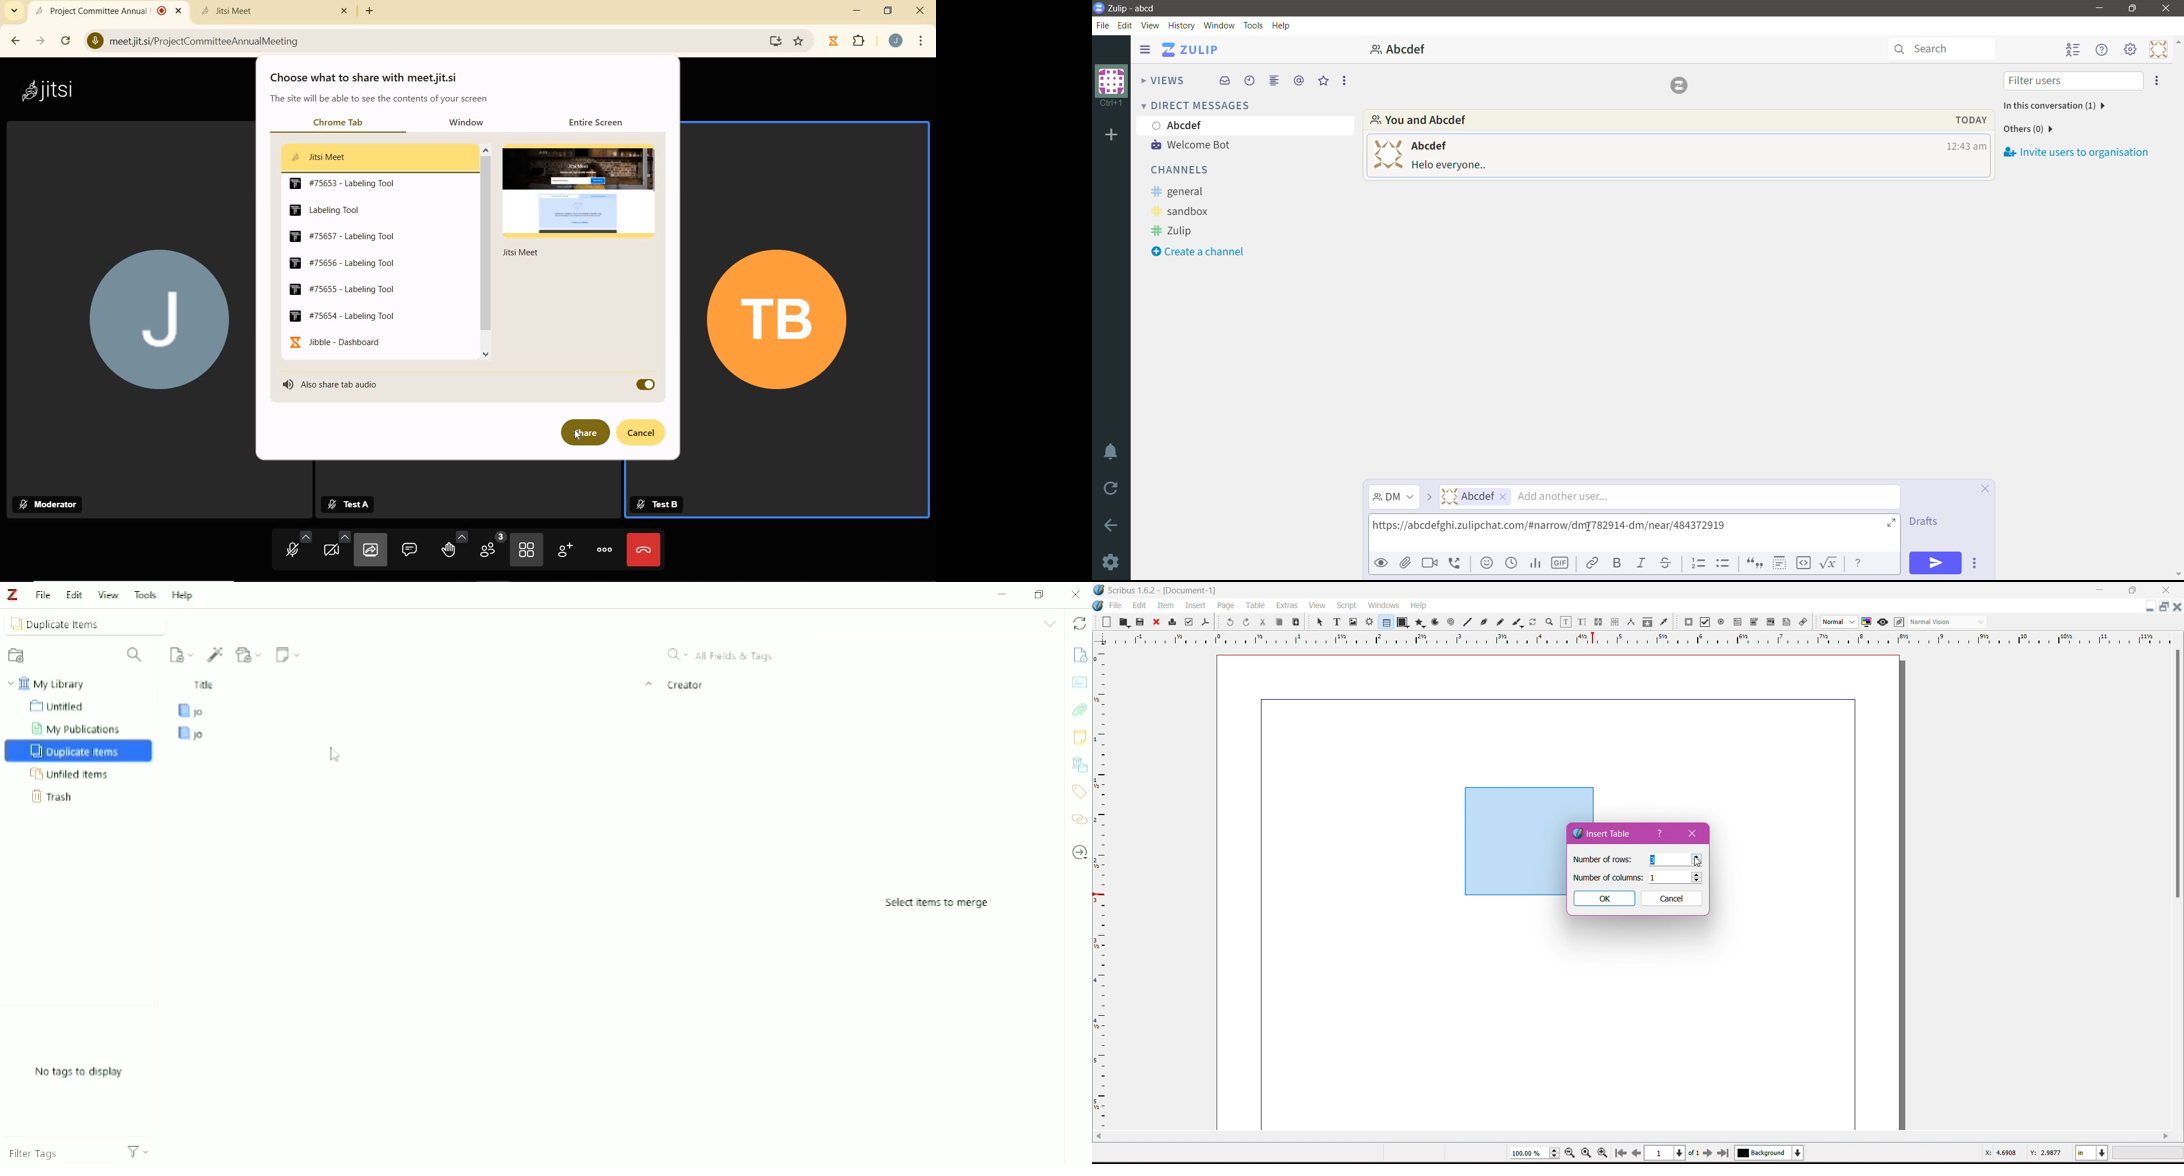 This screenshot has width=2184, height=1176. Describe the element at coordinates (1511, 564) in the screenshot. I see `Add global time` at that location.